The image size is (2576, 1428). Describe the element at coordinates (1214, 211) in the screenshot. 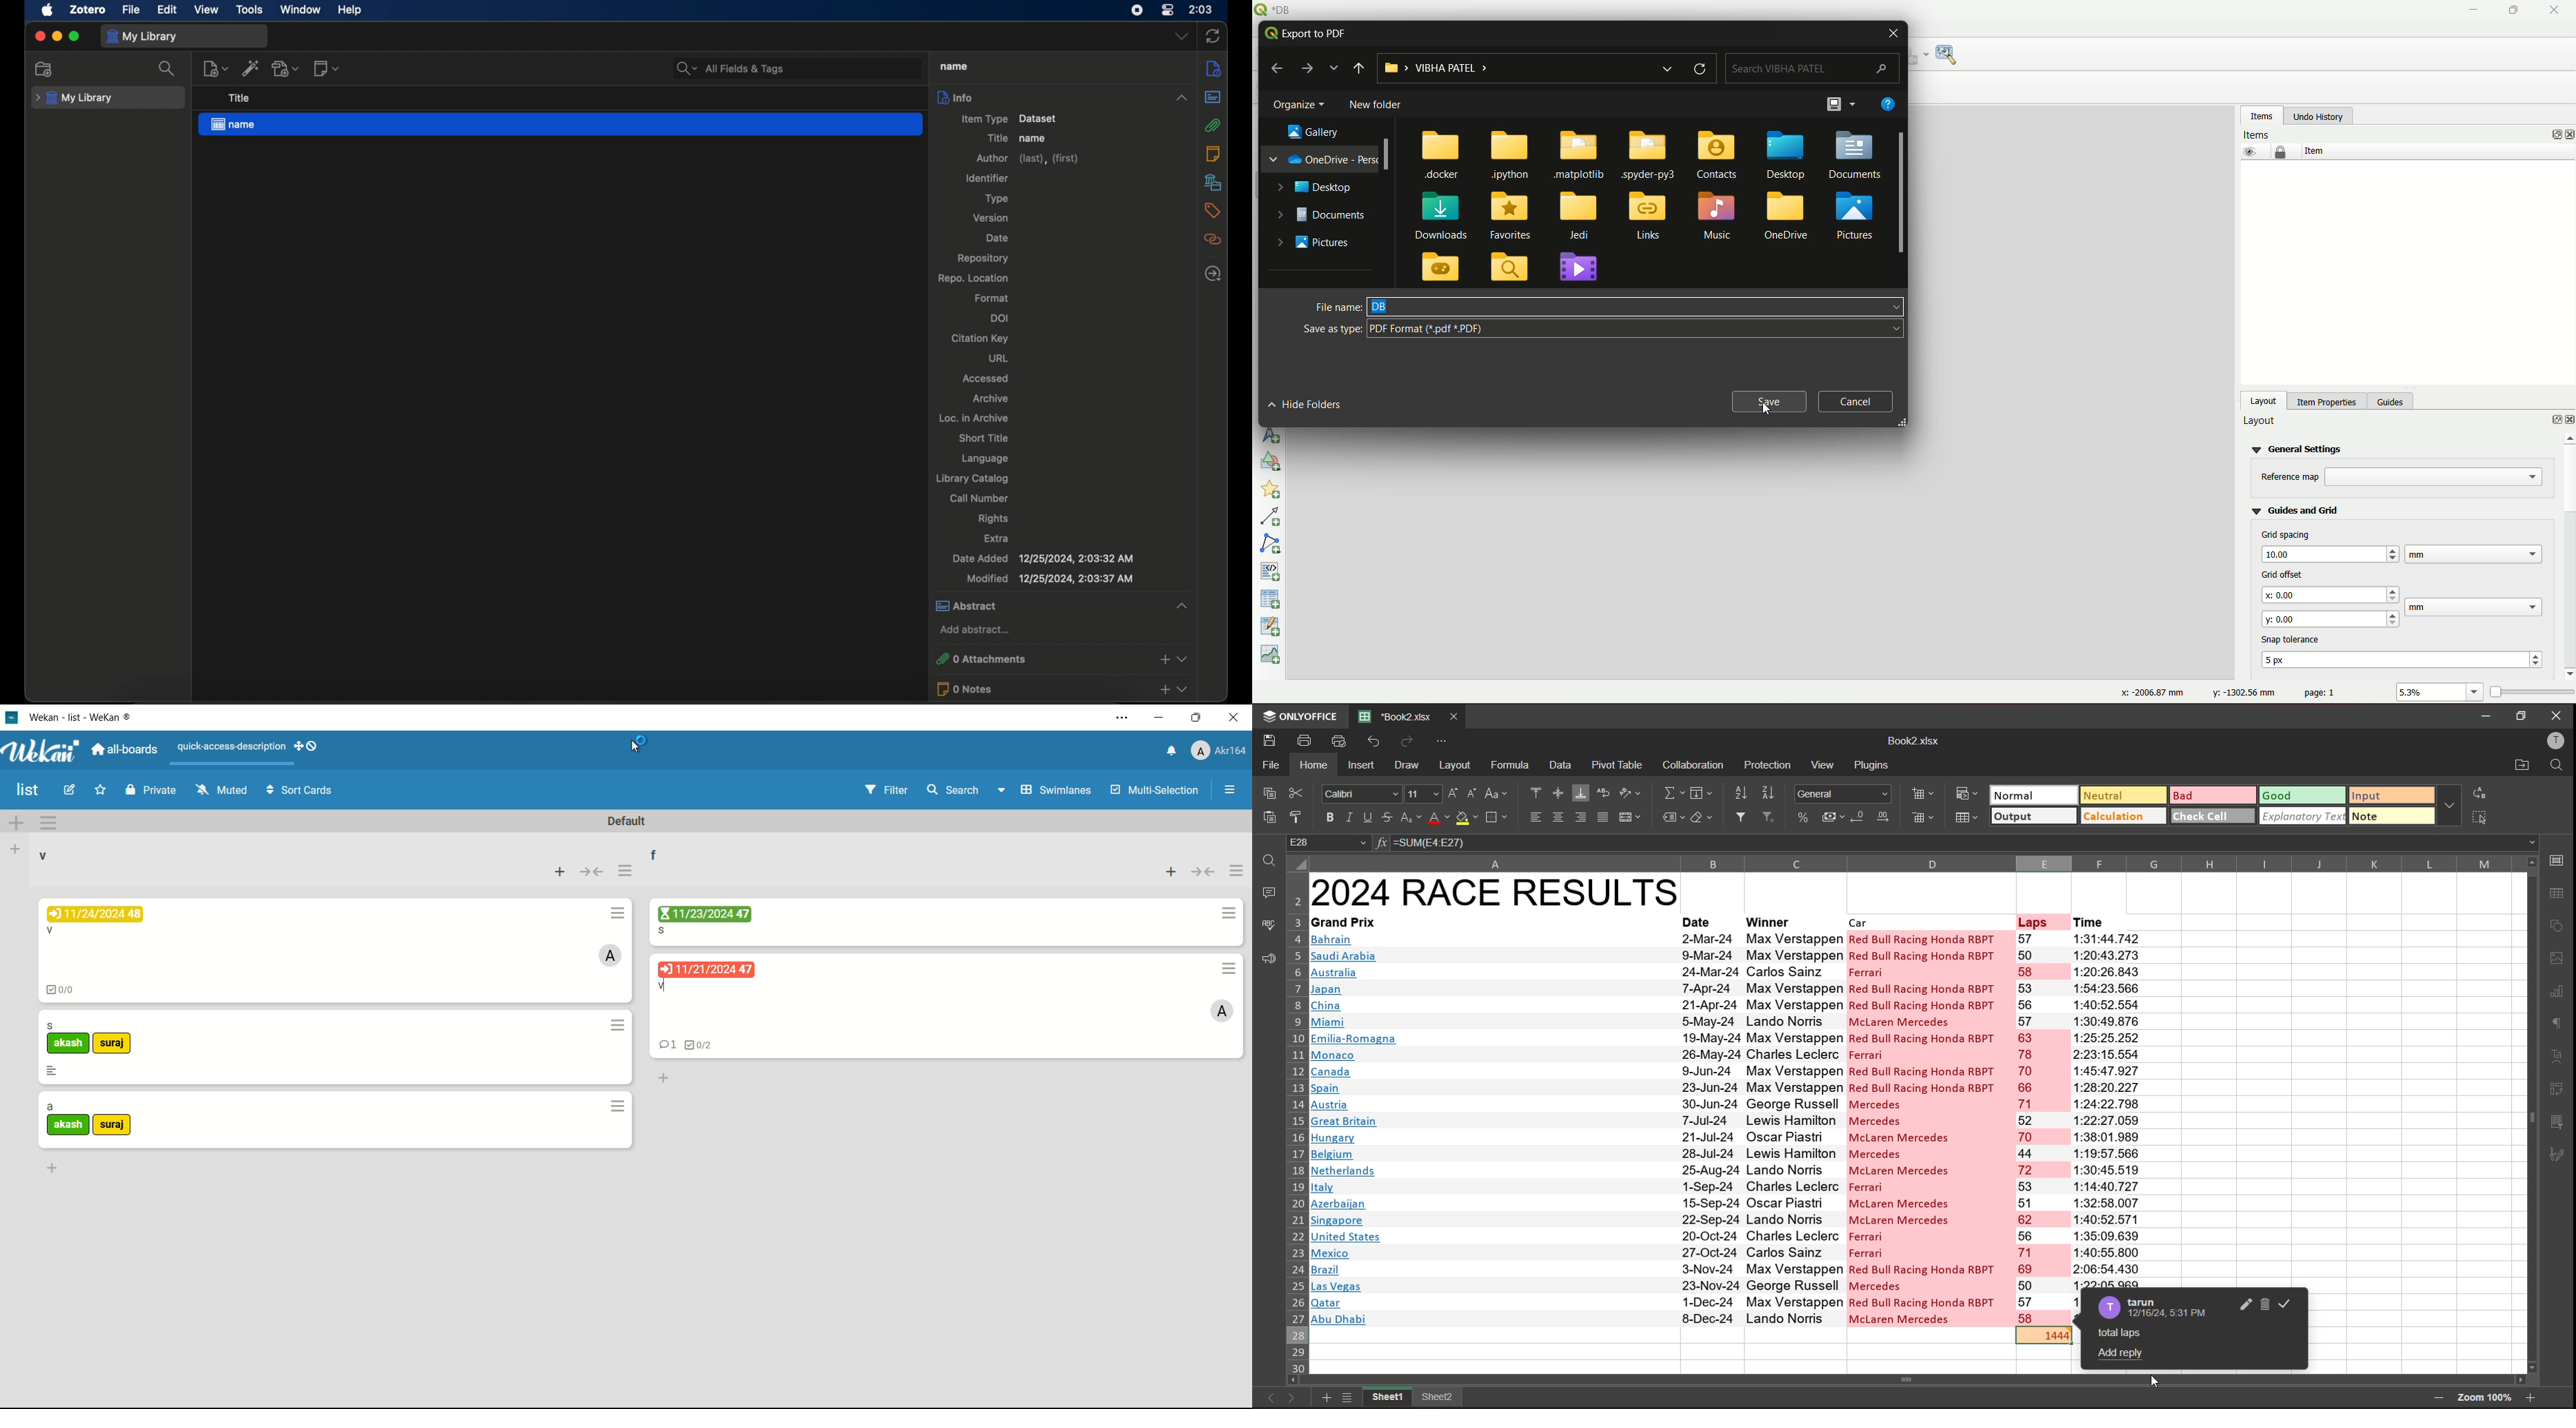

I see `tags` at that location.